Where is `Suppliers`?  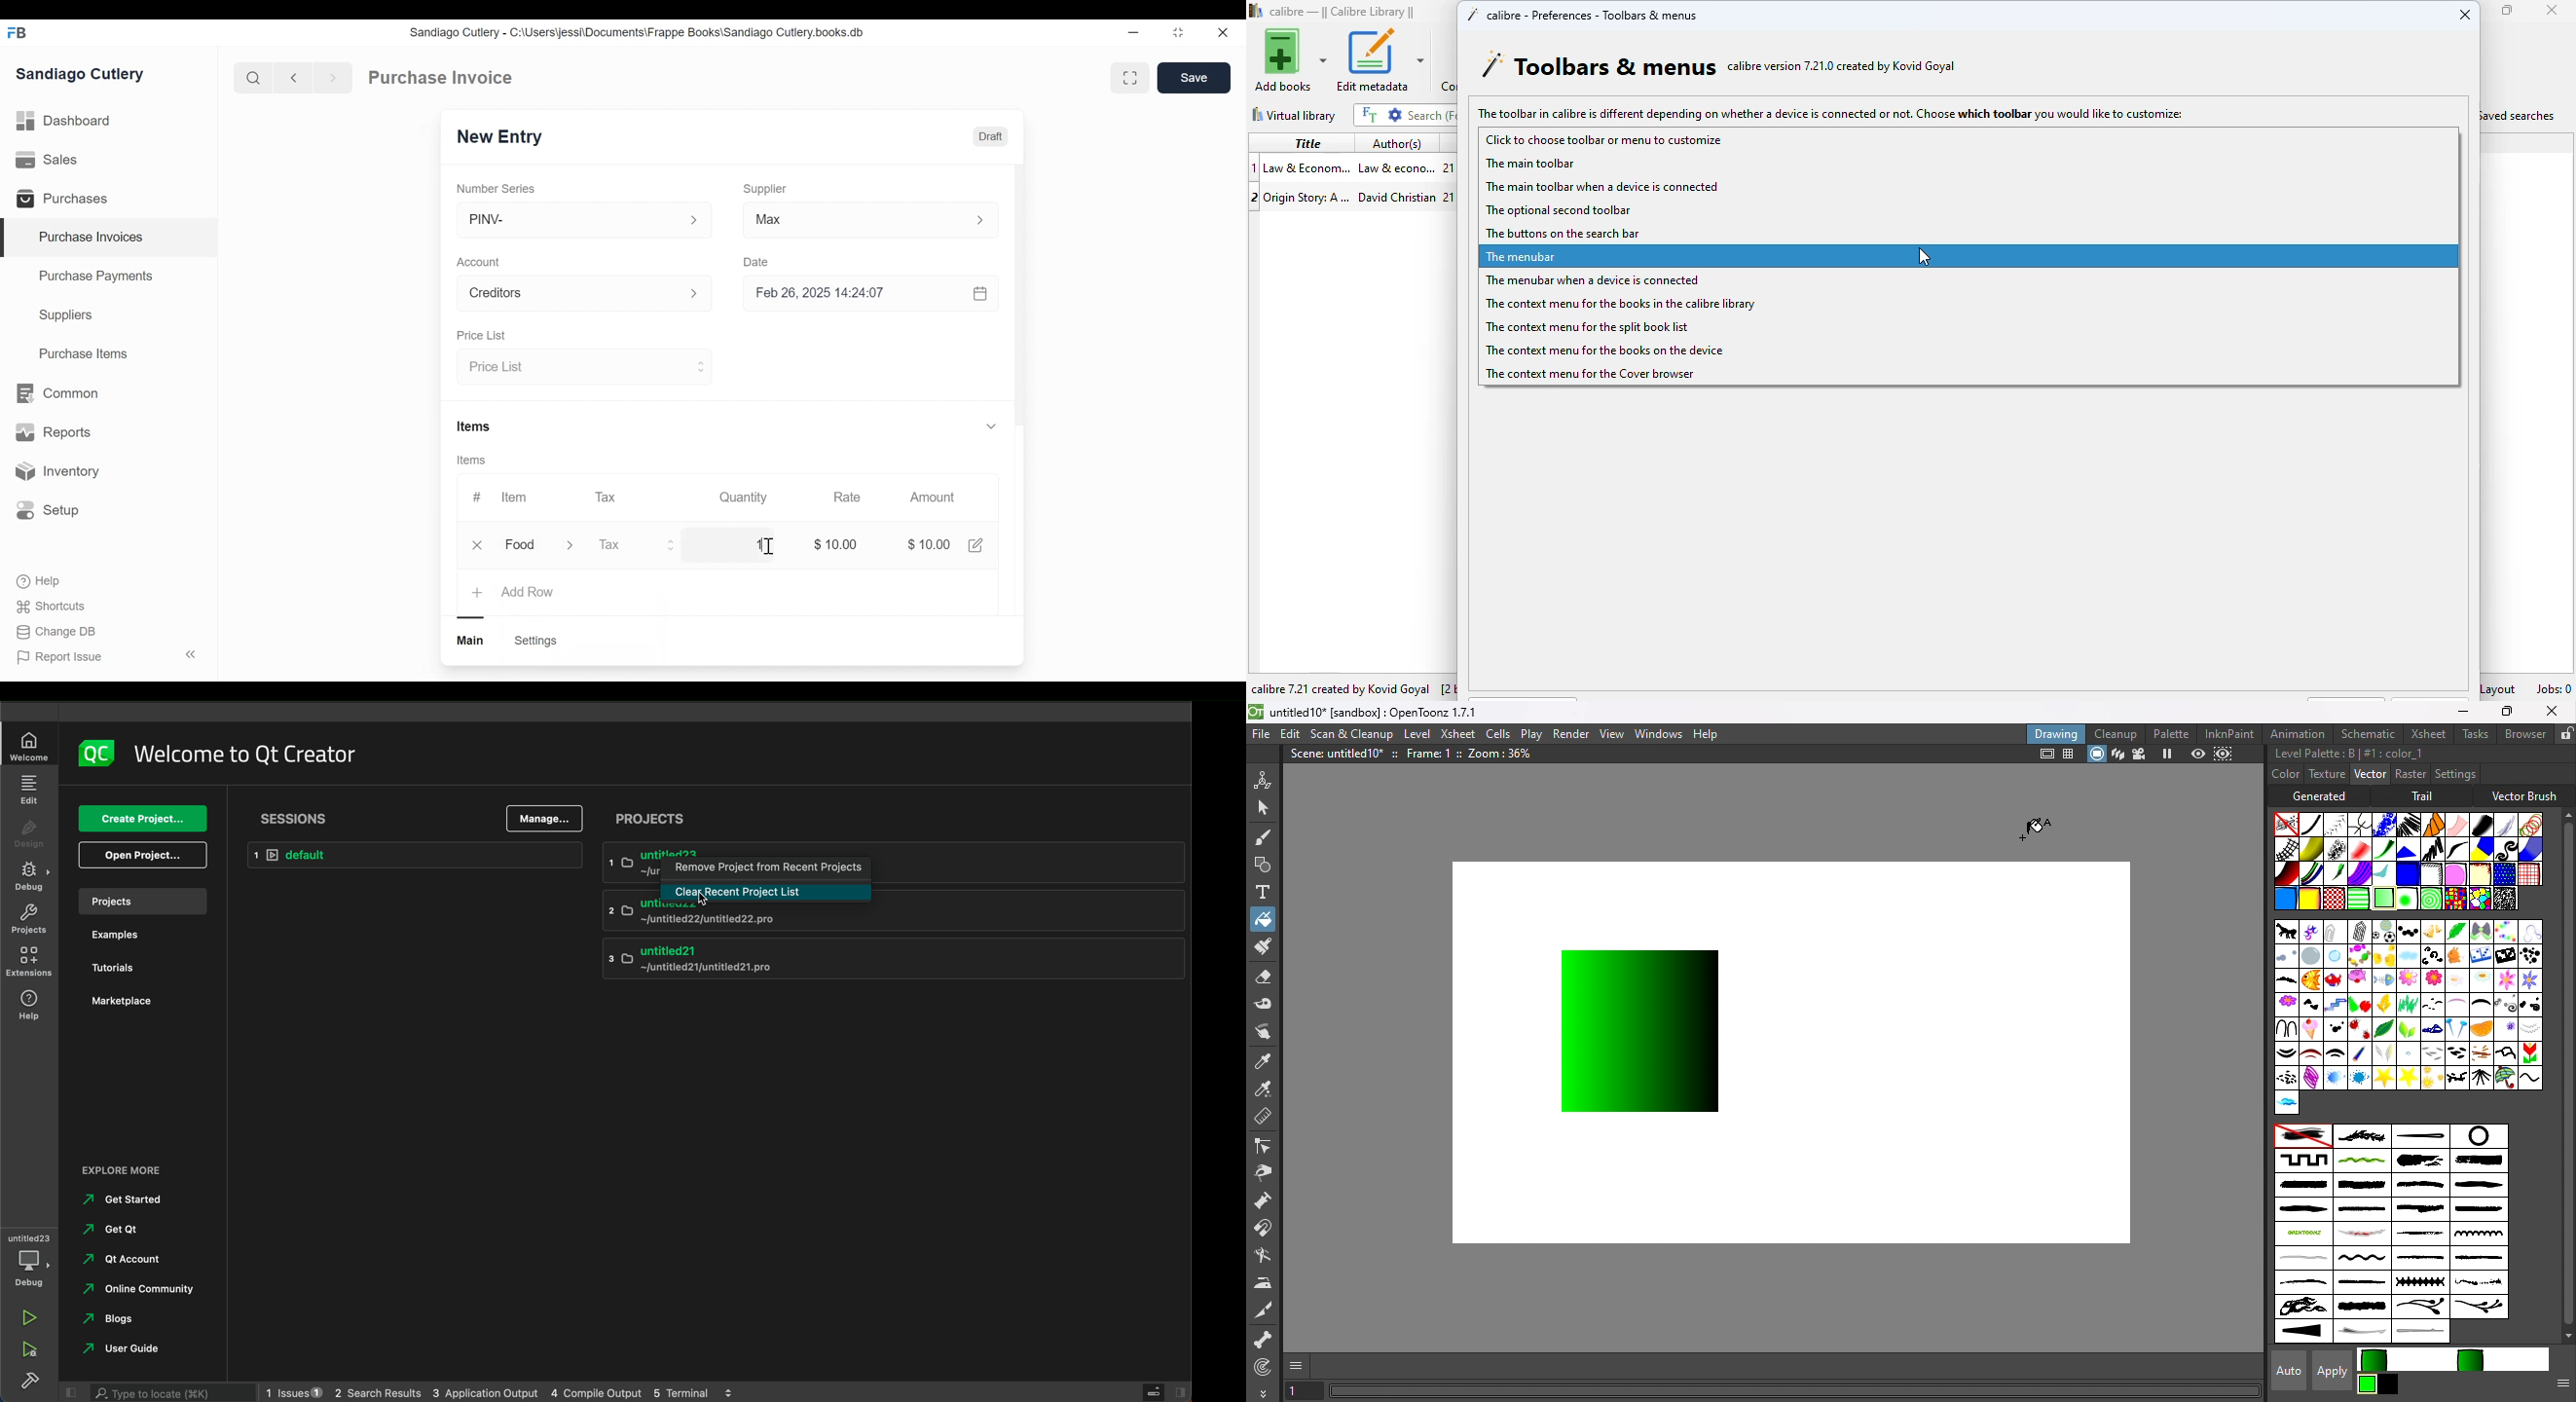
Suppliers is located at coordinates (66, 315).